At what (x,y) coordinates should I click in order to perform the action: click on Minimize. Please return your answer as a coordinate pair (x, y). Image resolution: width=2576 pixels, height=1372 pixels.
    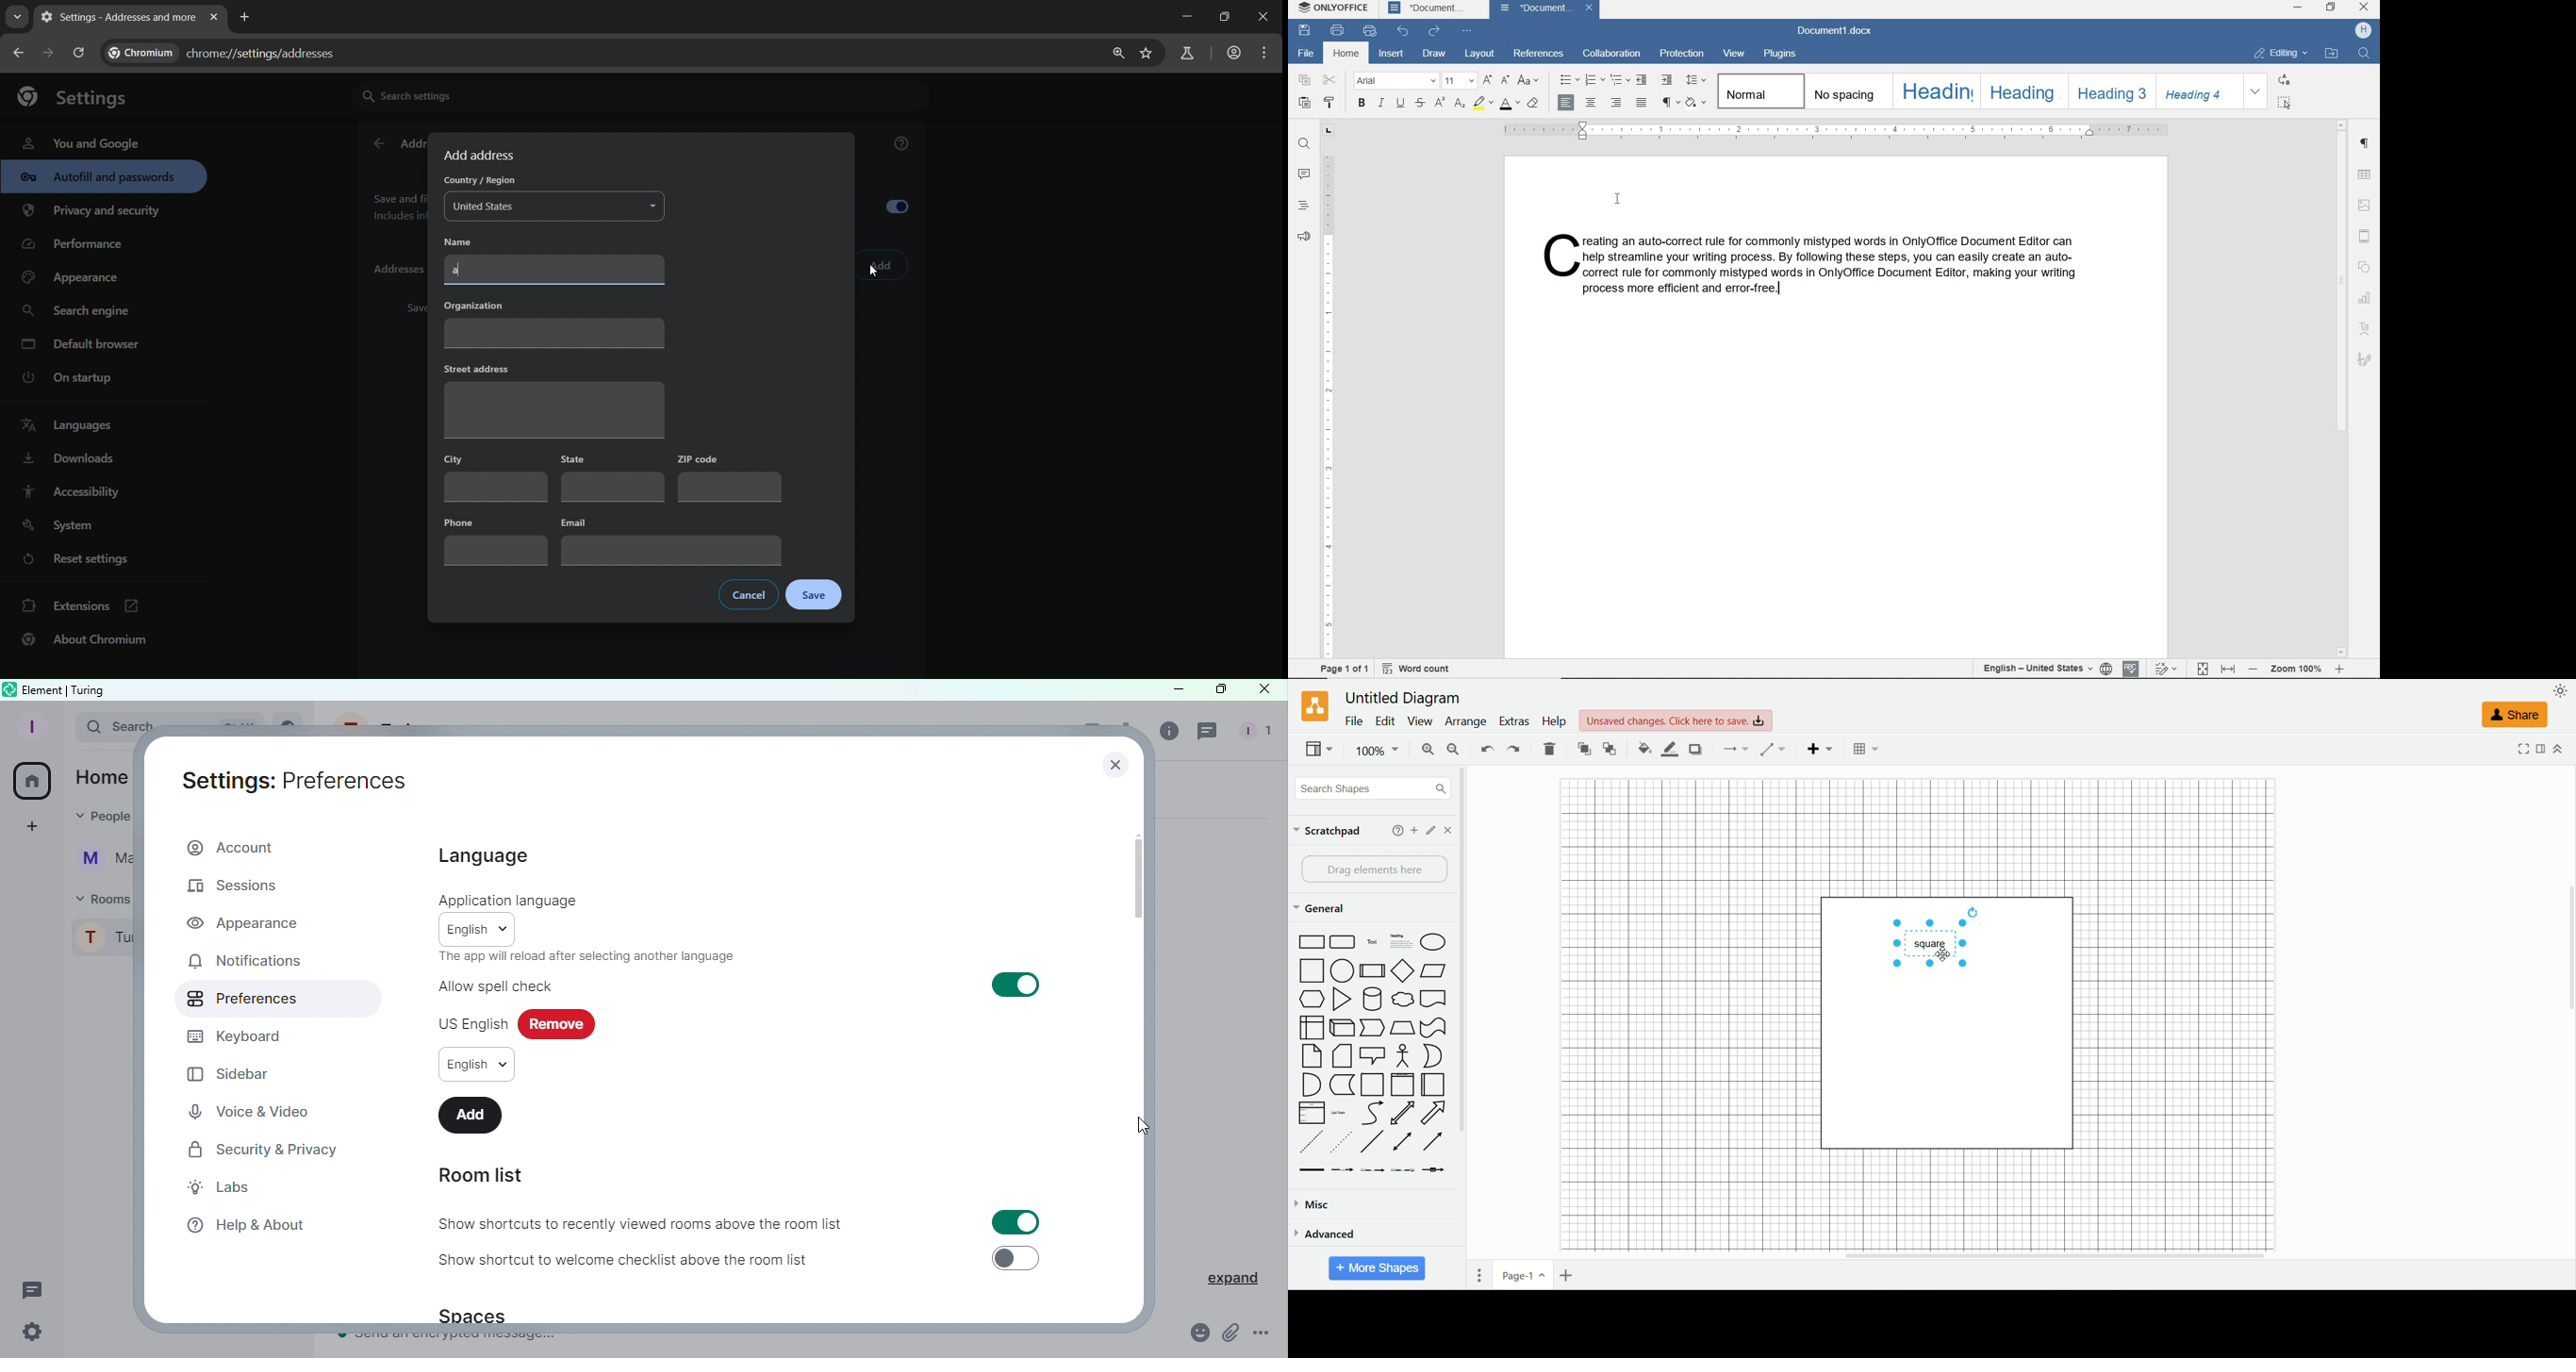
    Looking at the image, I should click on (1174, 690).